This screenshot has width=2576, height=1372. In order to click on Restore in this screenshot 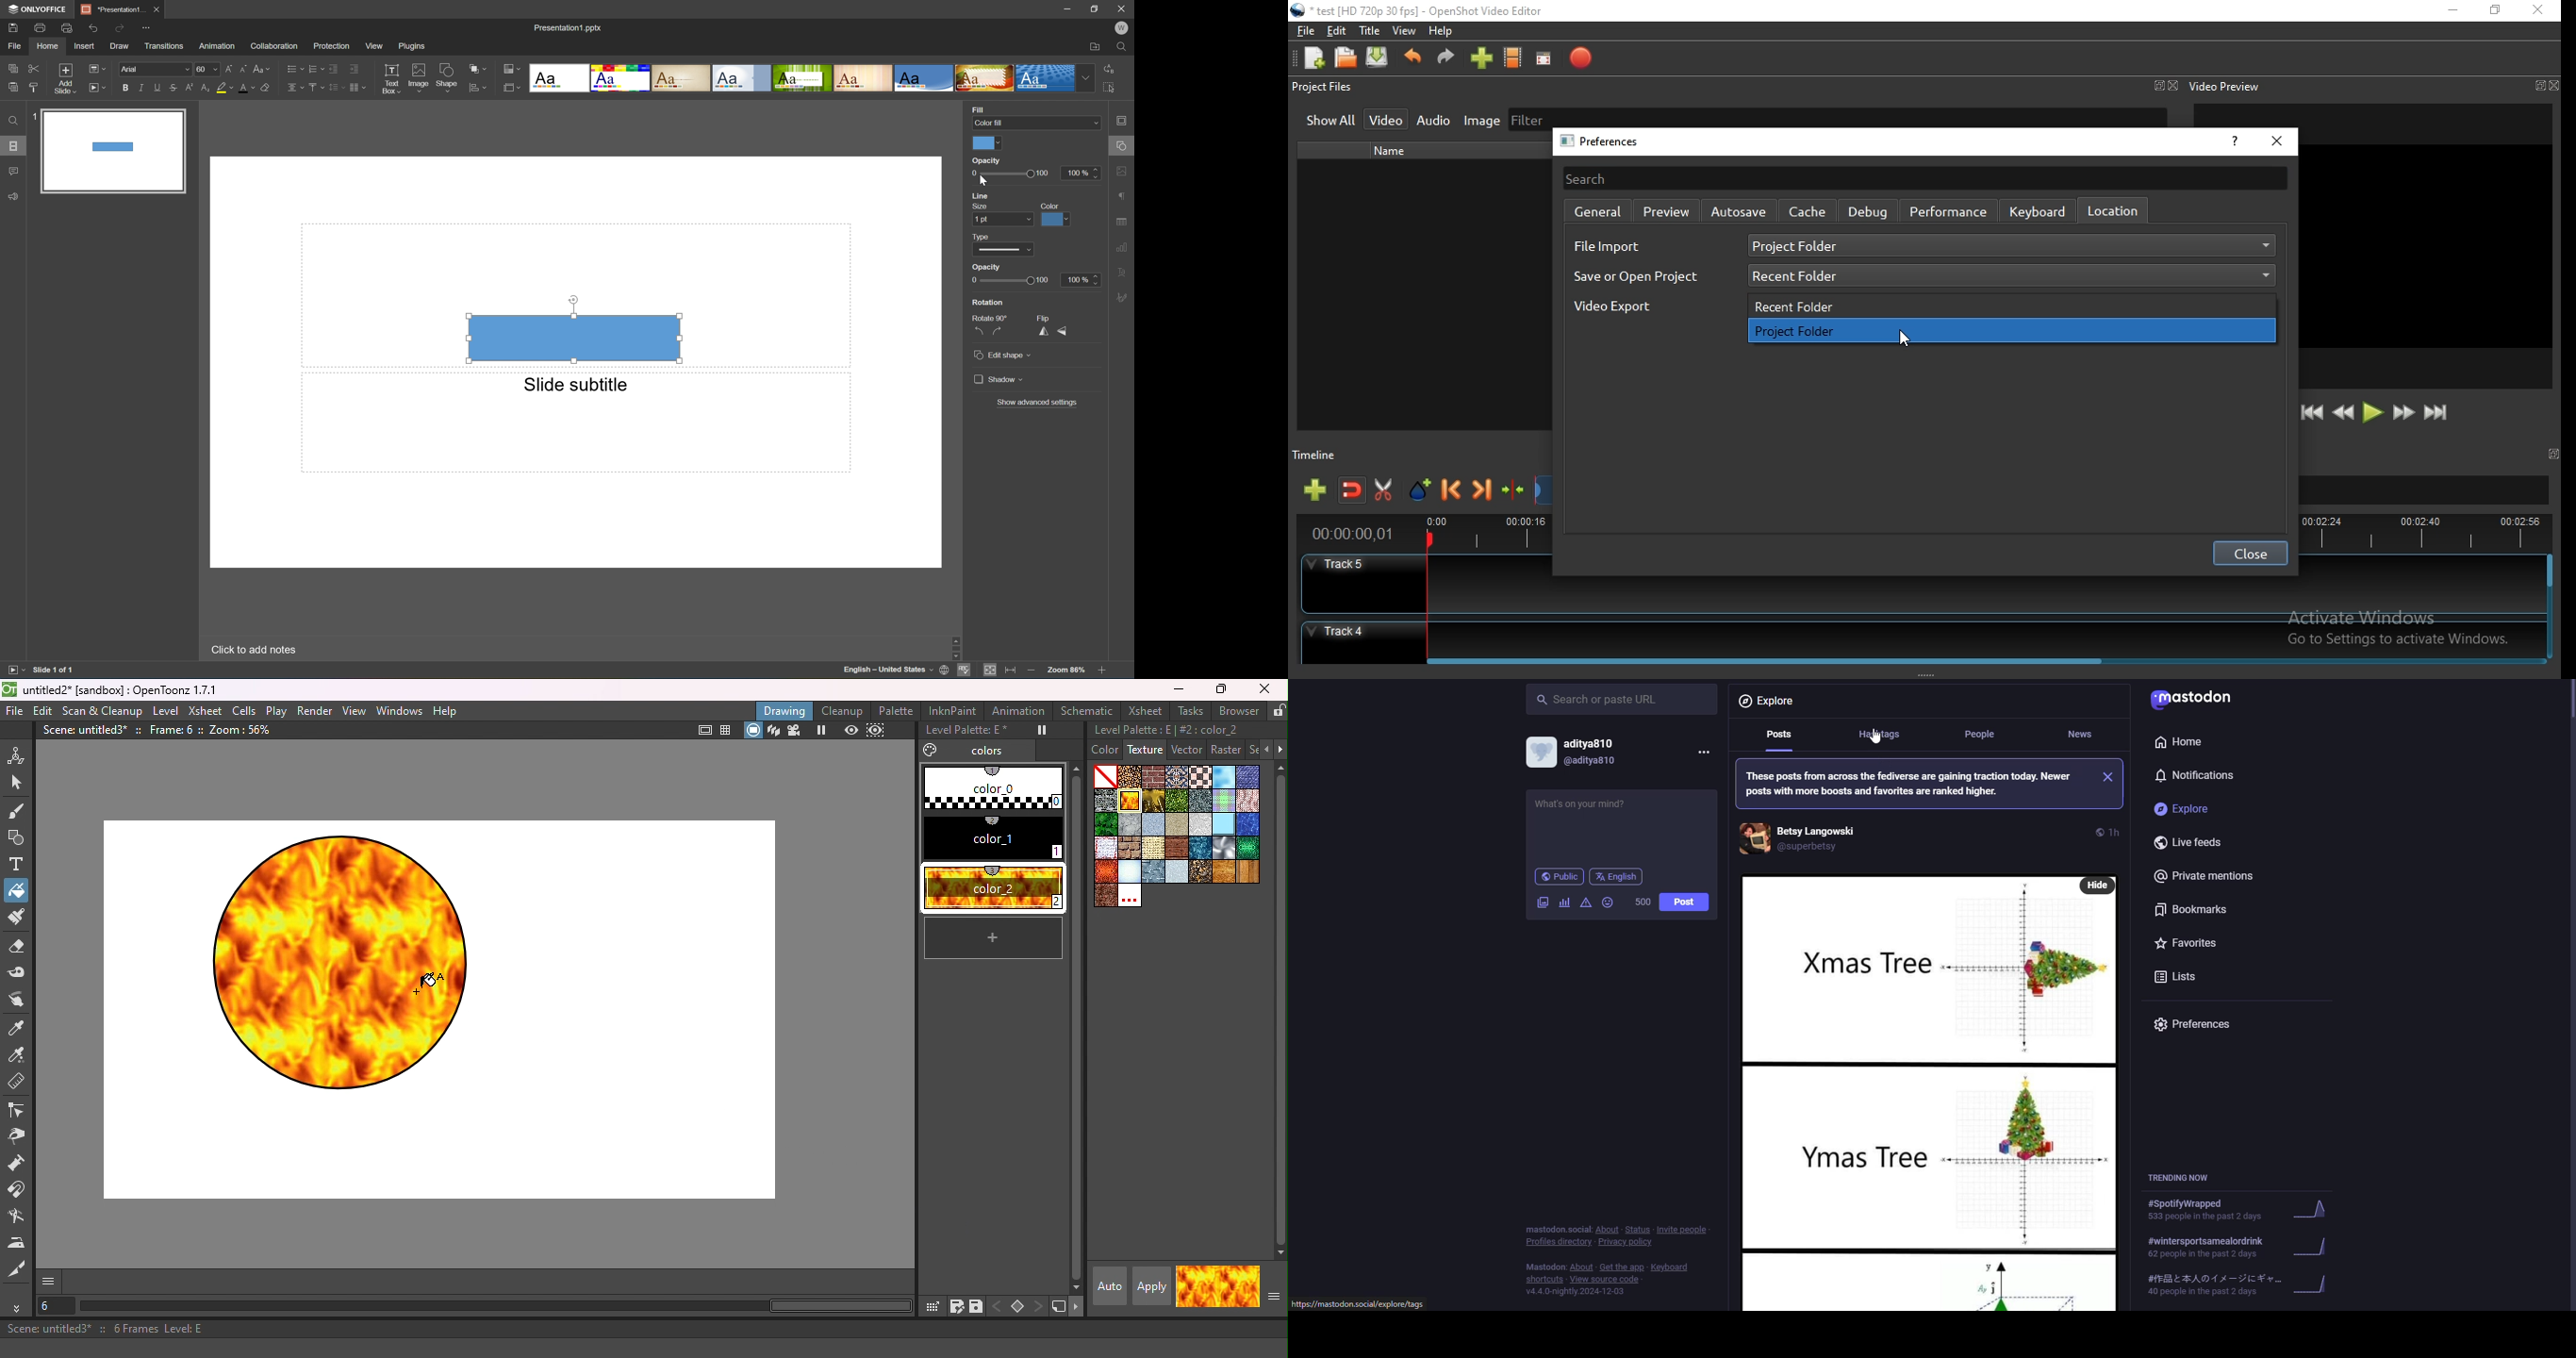, I will do `click(2496, 10)`.